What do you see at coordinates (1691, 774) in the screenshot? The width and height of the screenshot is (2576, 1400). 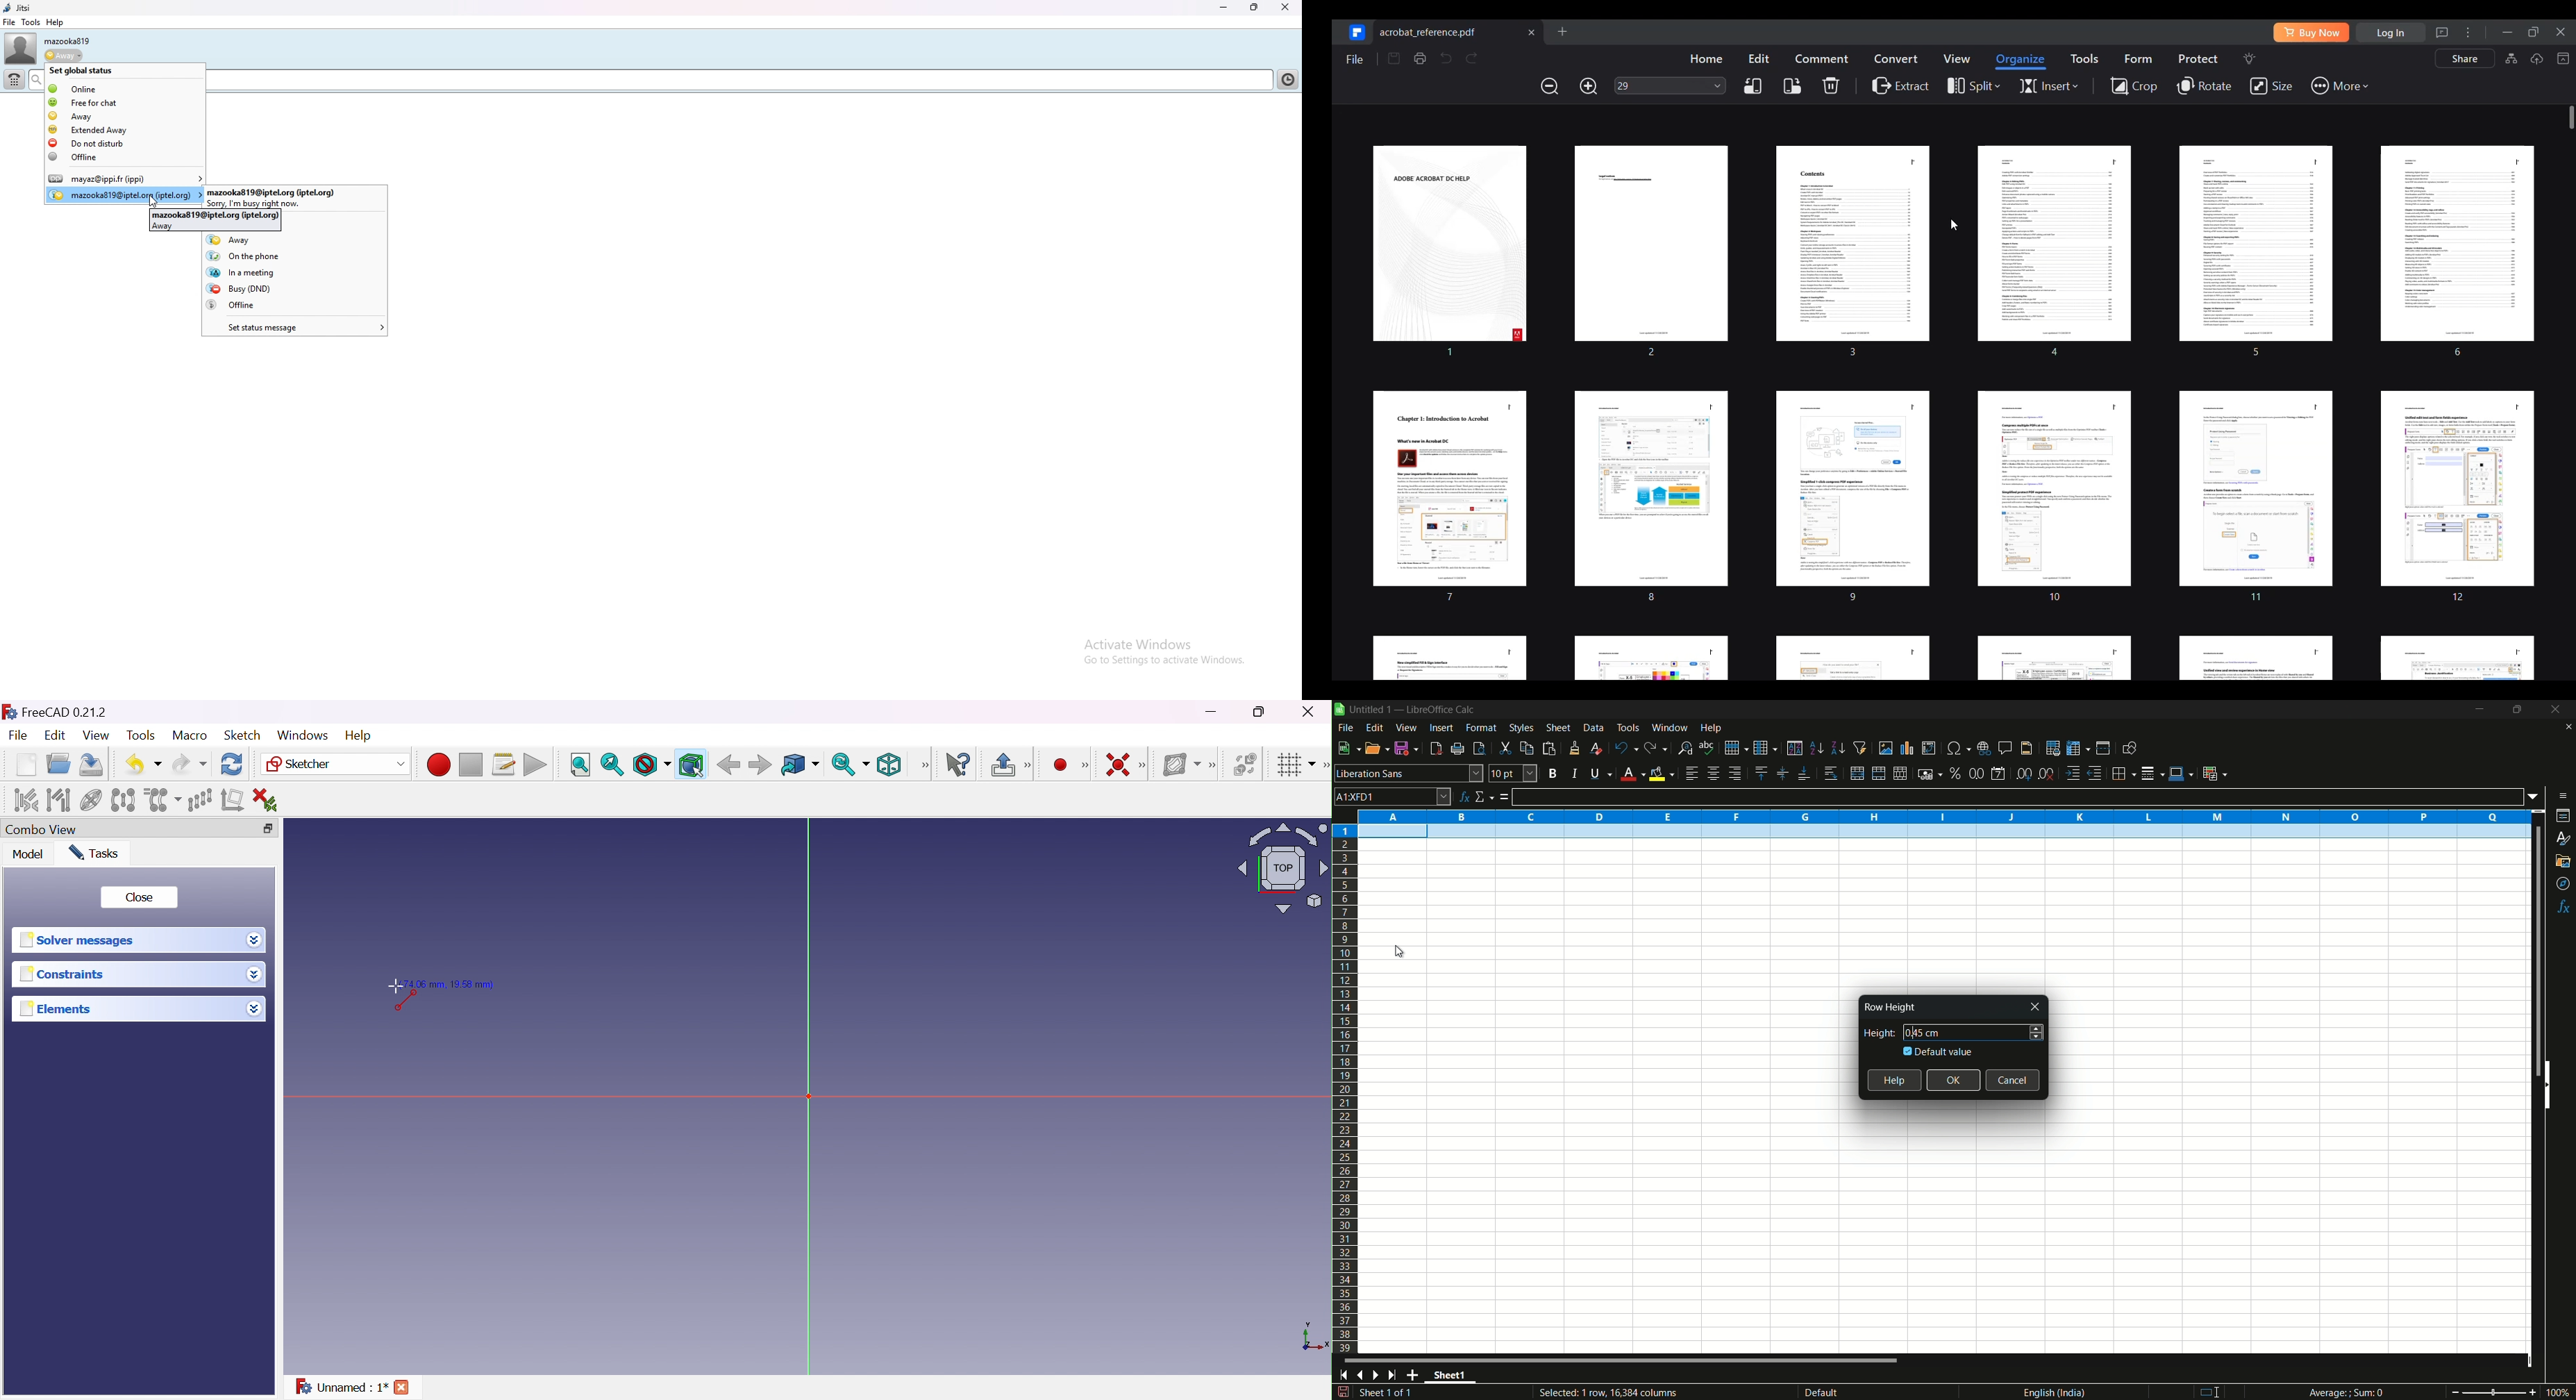 I see `align left` at bounding box center [1691, 774].